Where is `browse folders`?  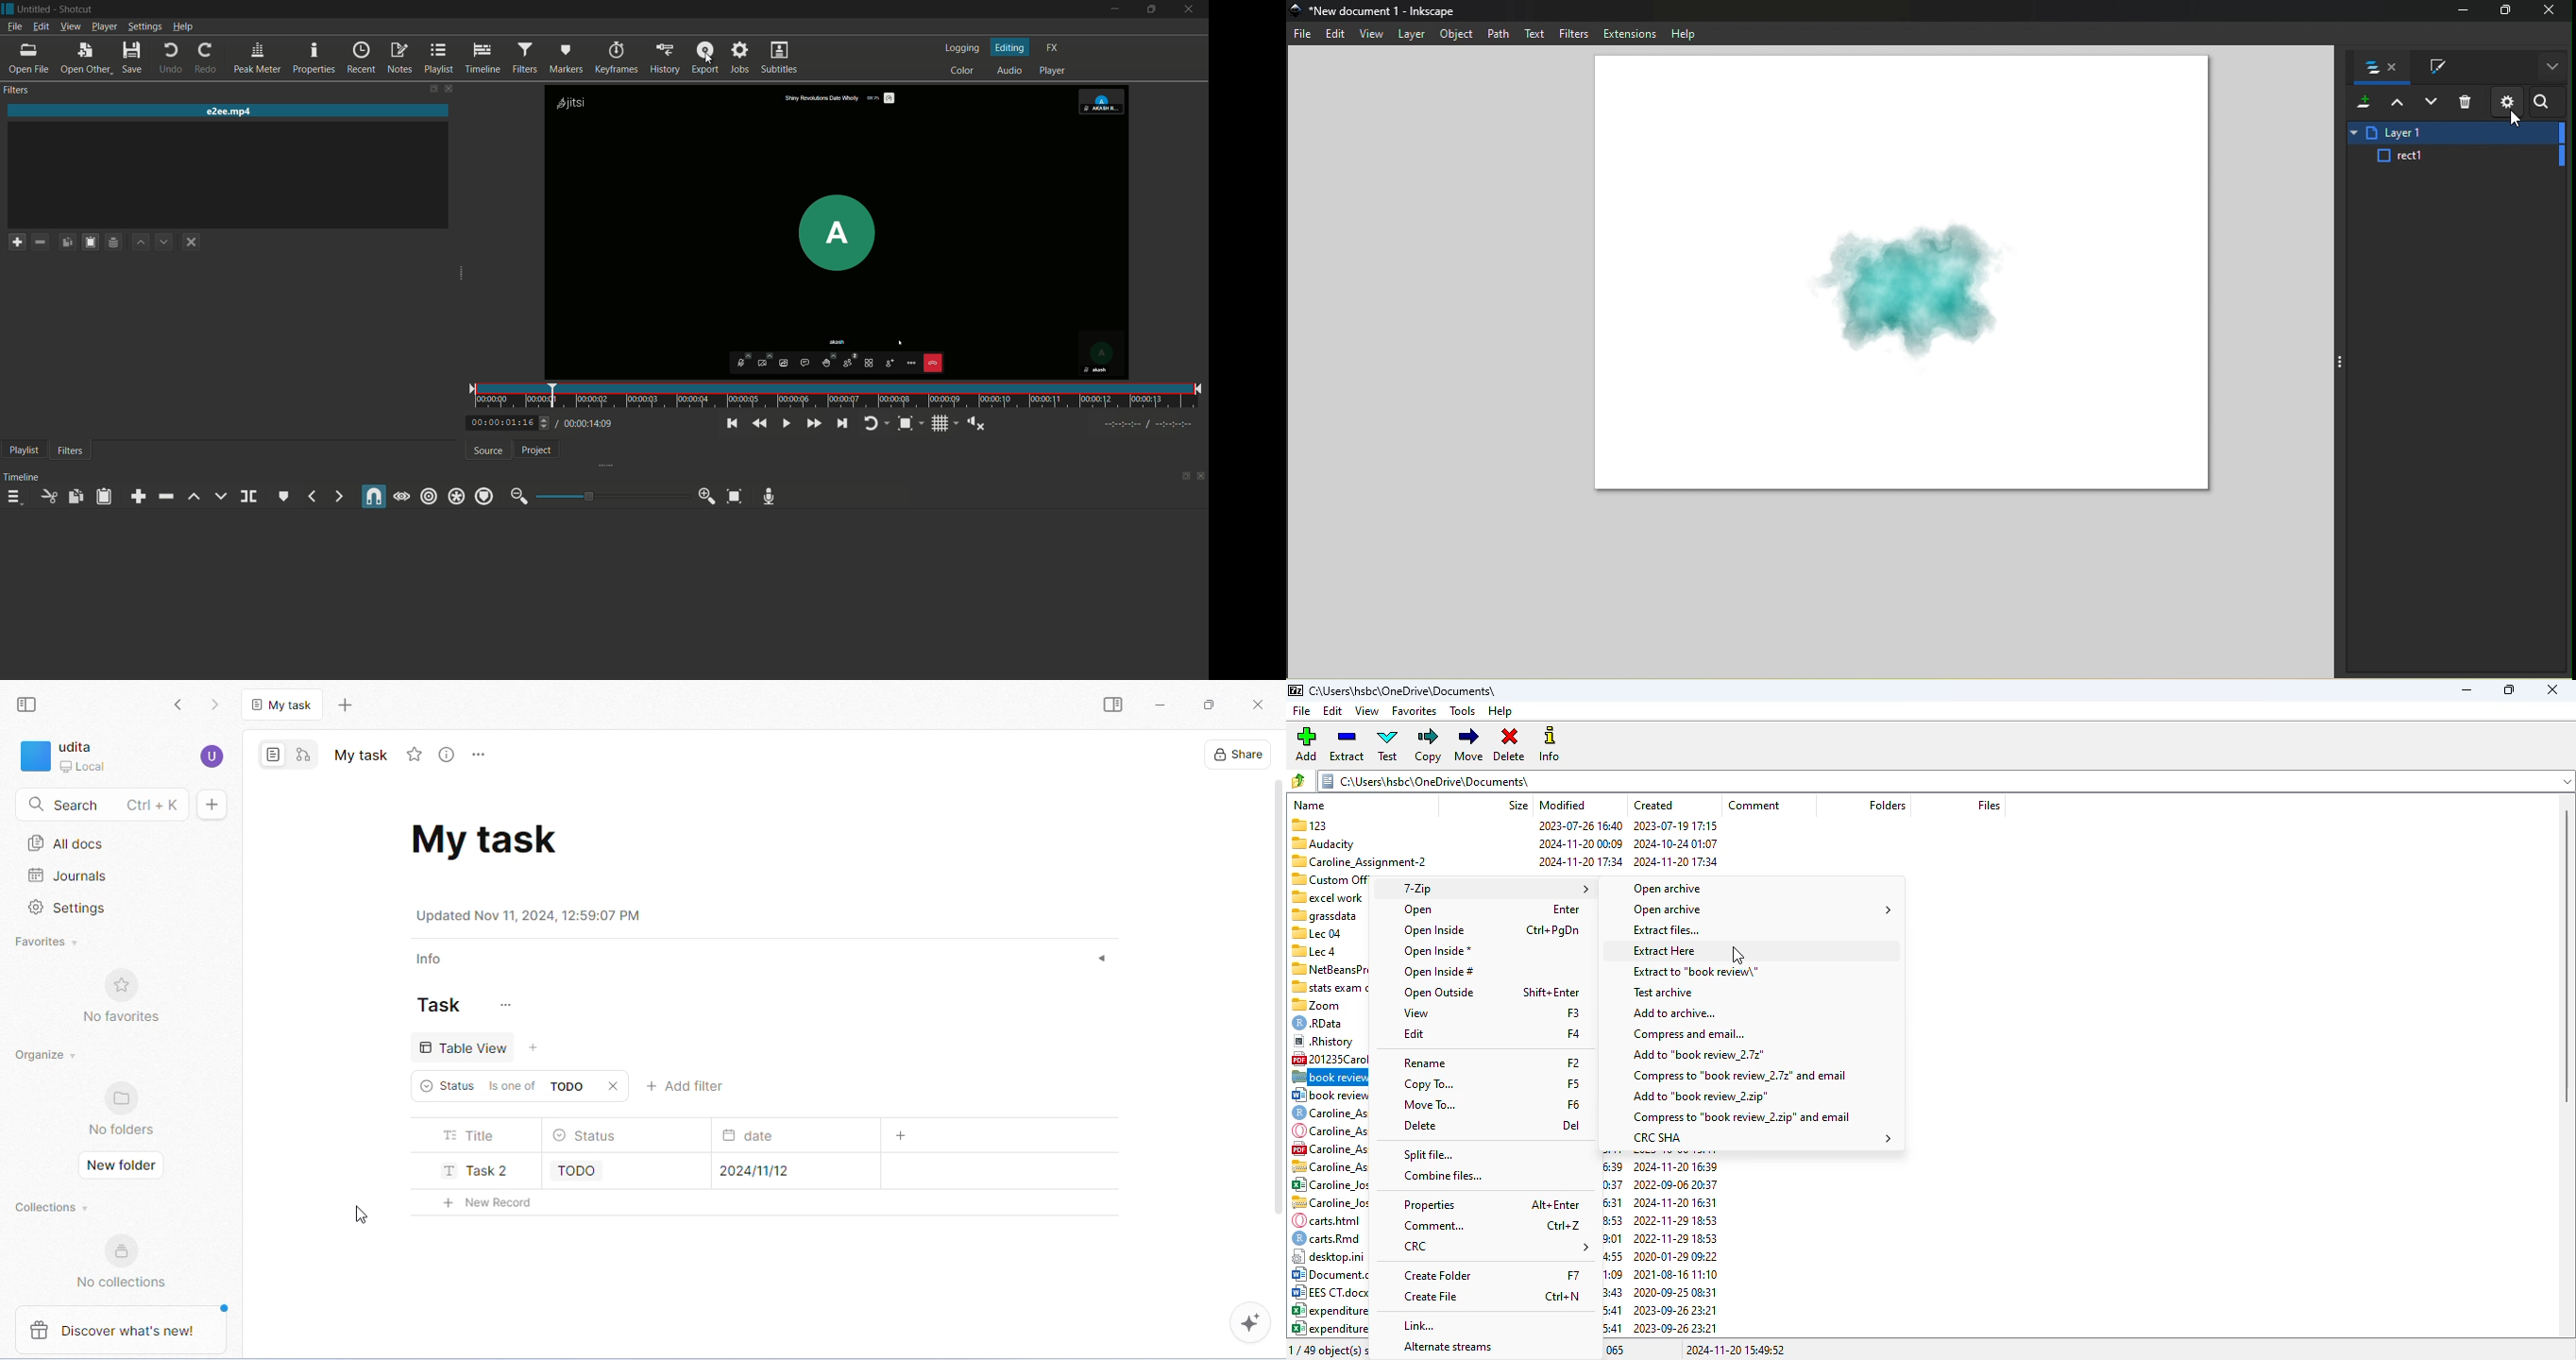 browse folders is located at coordinates (1298, 780).